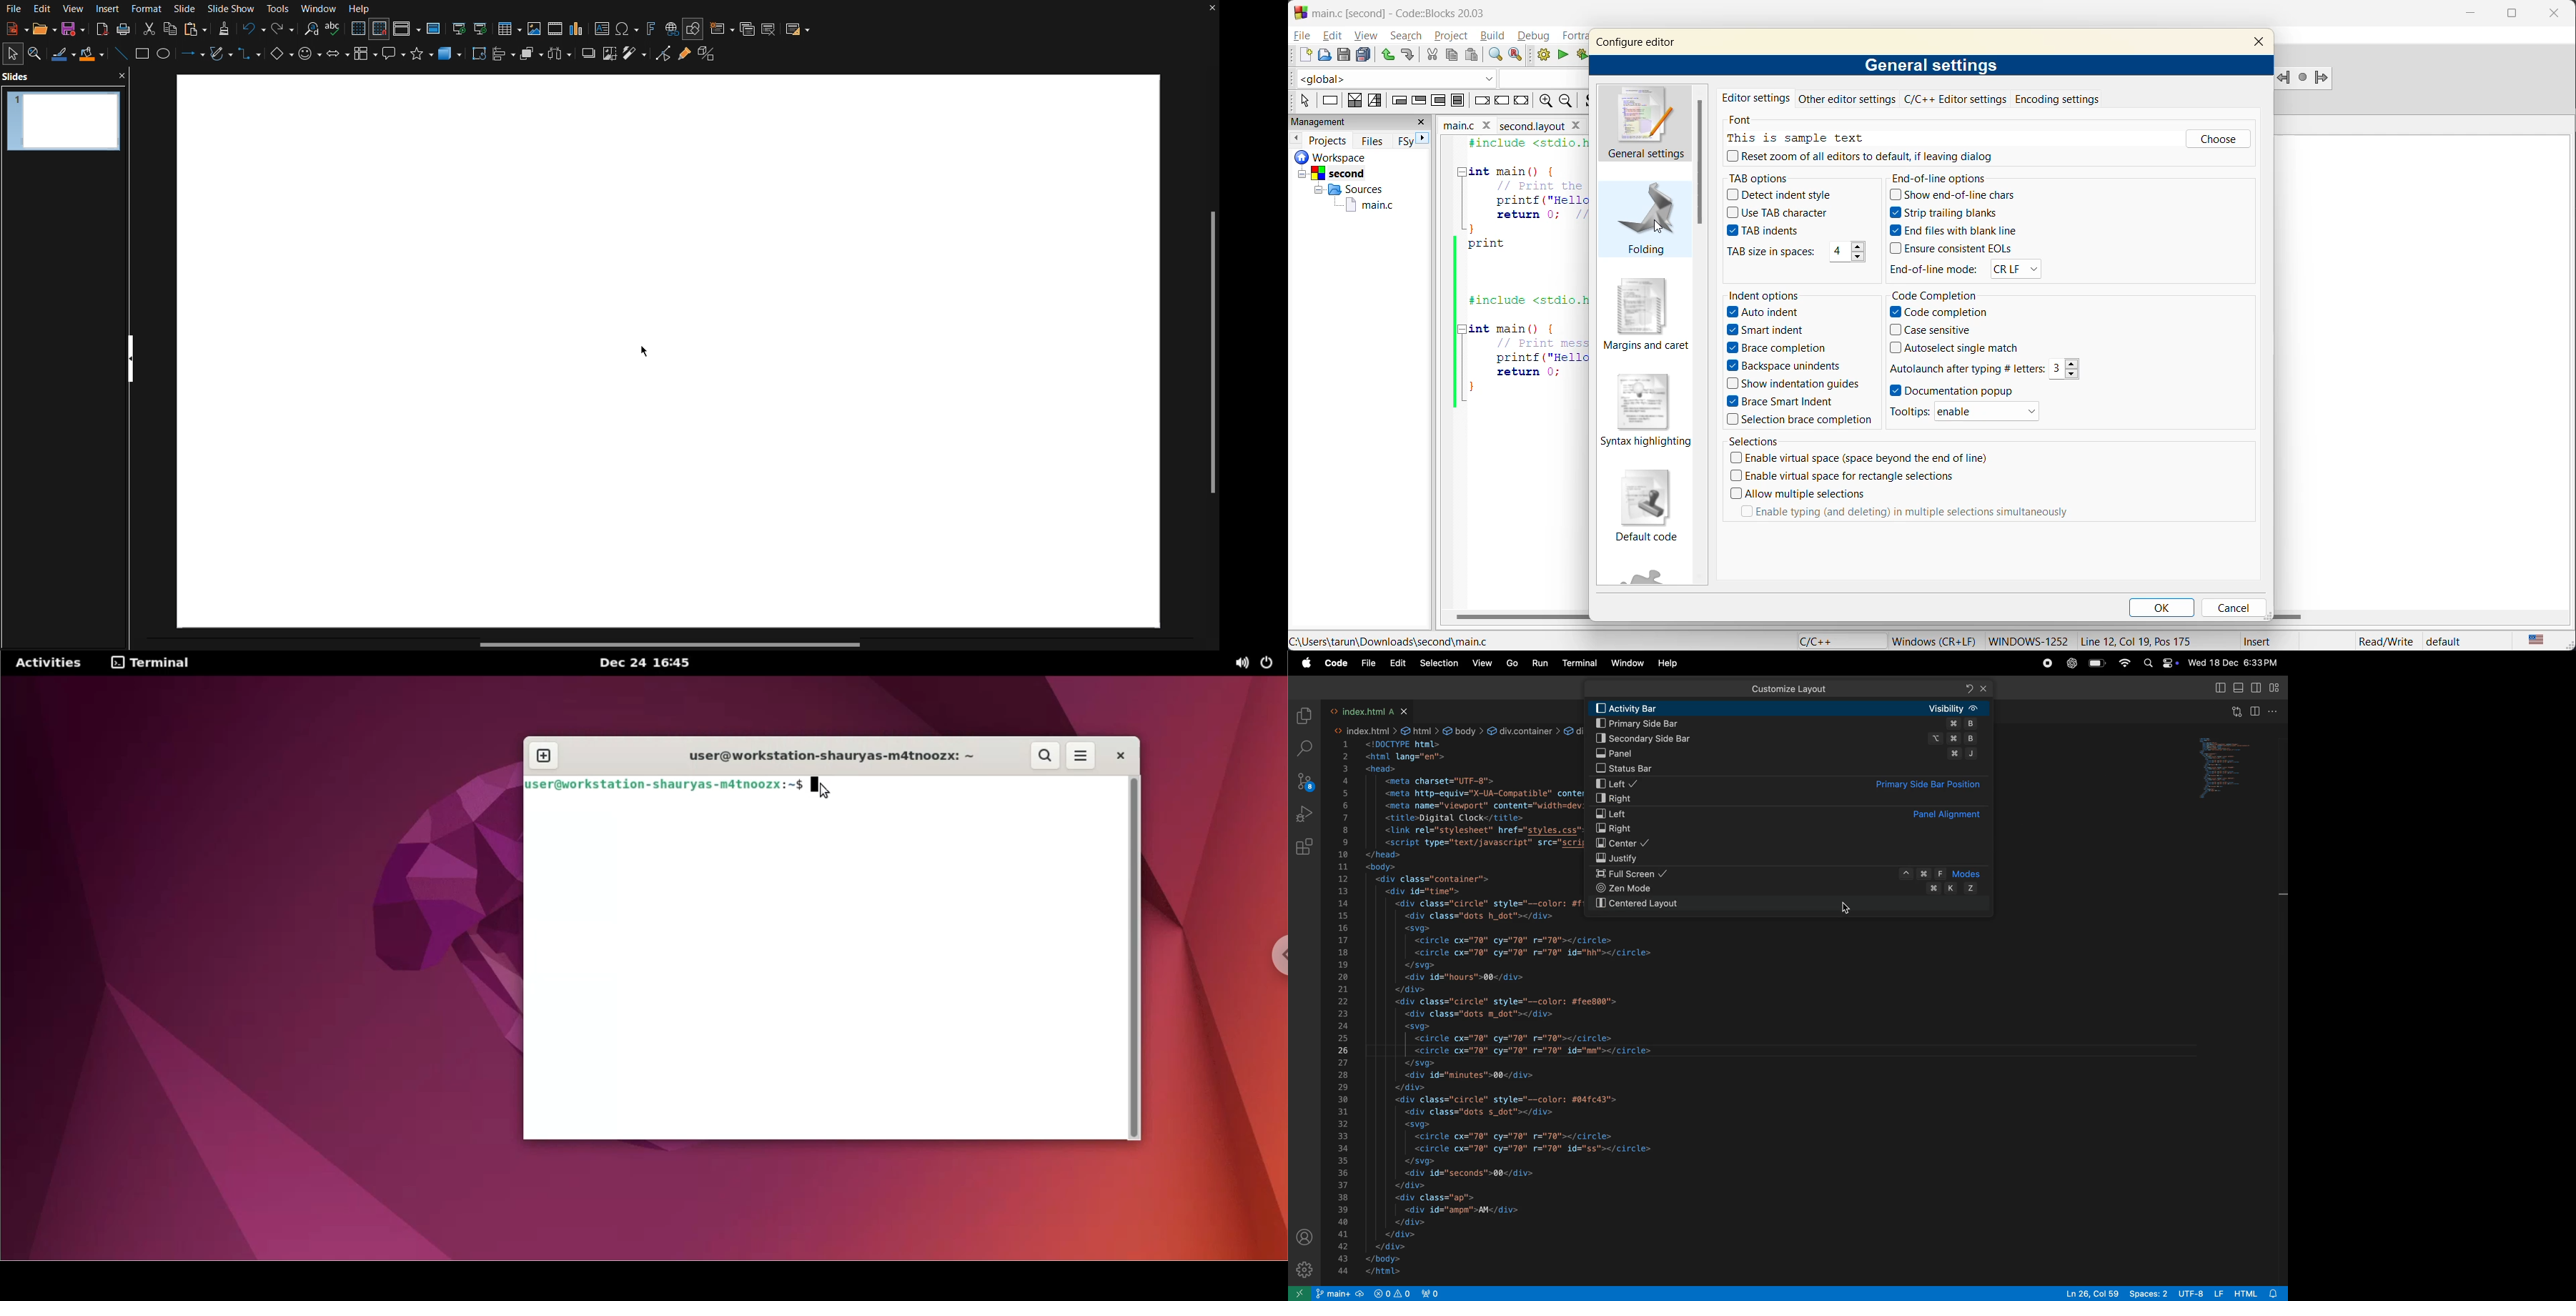  What do you see at coordinates (1302, 36) in the screenshot?
I see `file` at bounding box center [1302, 36].